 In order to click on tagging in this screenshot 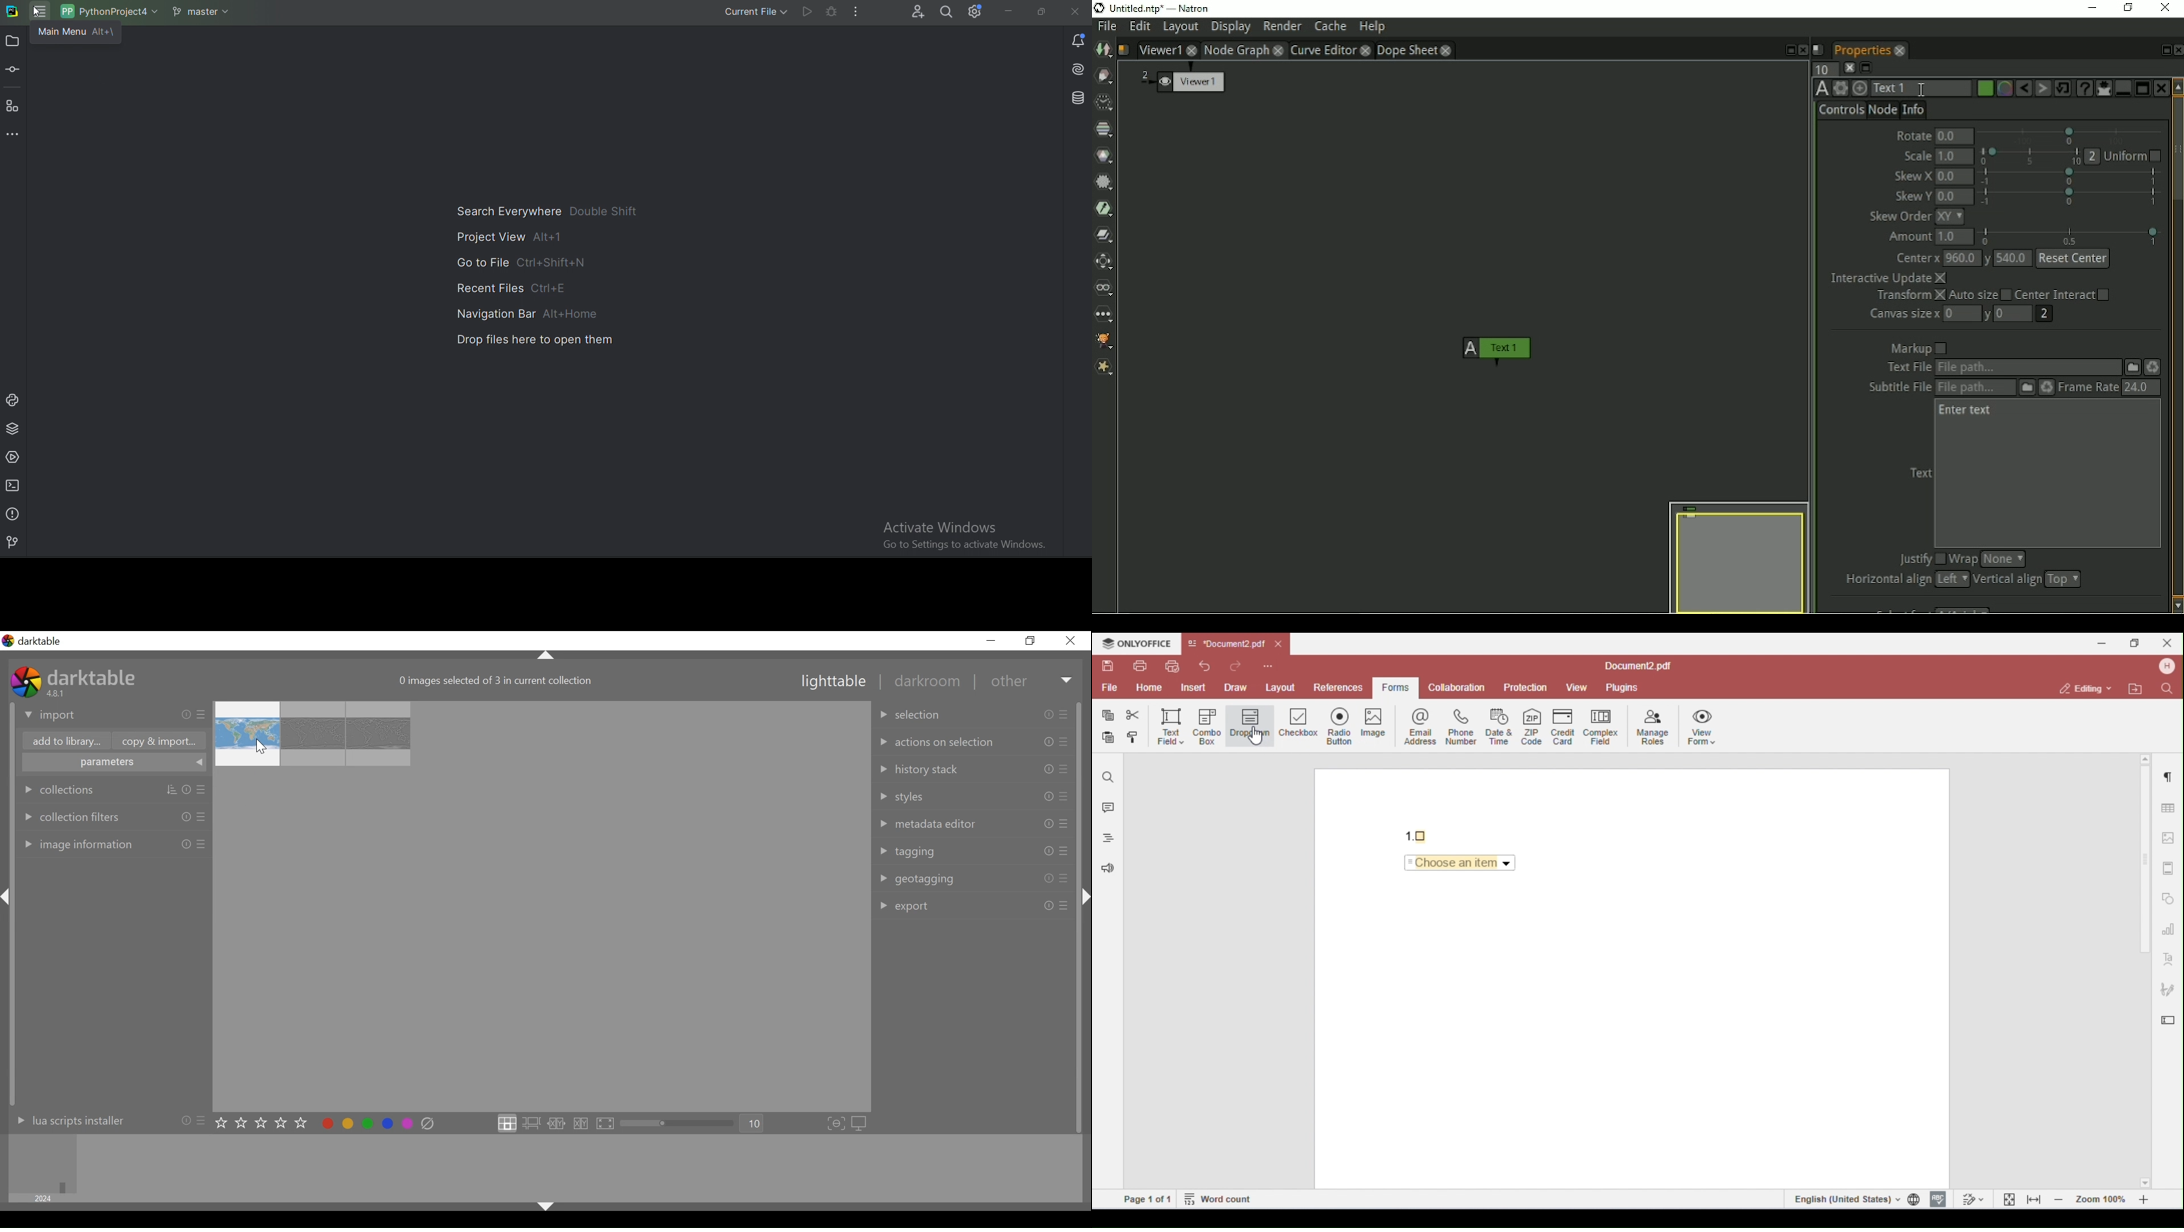, I will do `click(973, 851)`.